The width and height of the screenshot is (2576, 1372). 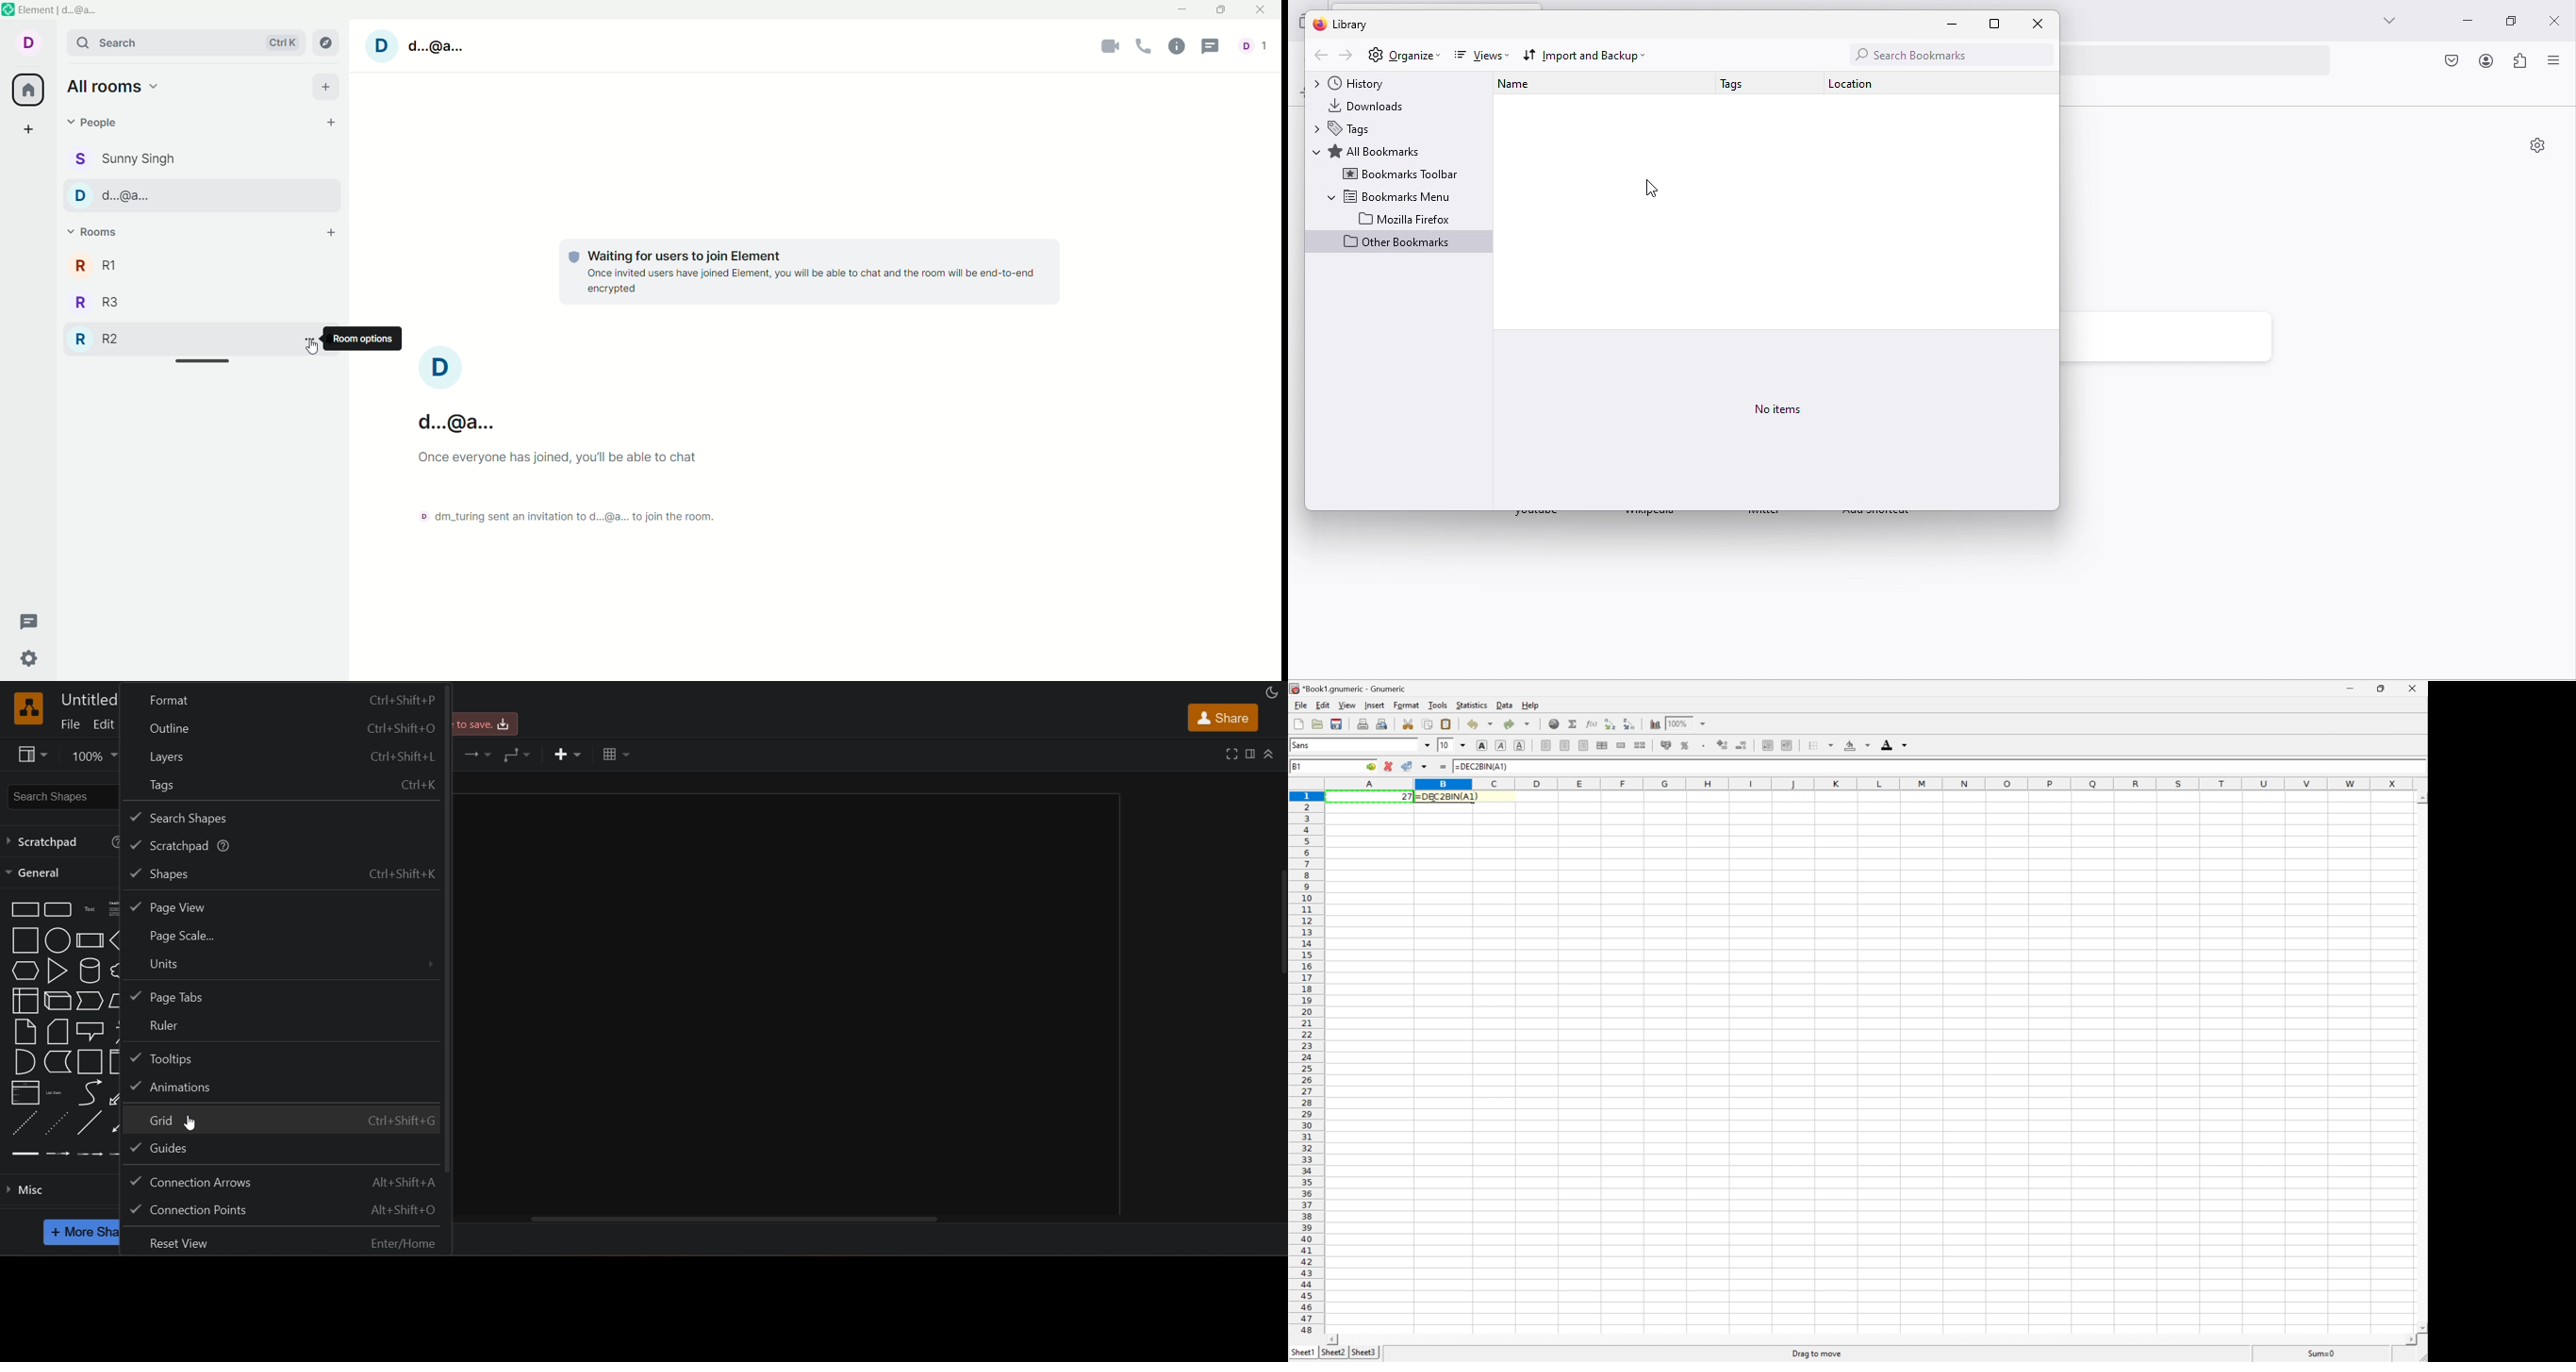 What do you see at coordinates (1374, 56) in the screenshot?
I see `settings` at bounding box center [1374, 56].